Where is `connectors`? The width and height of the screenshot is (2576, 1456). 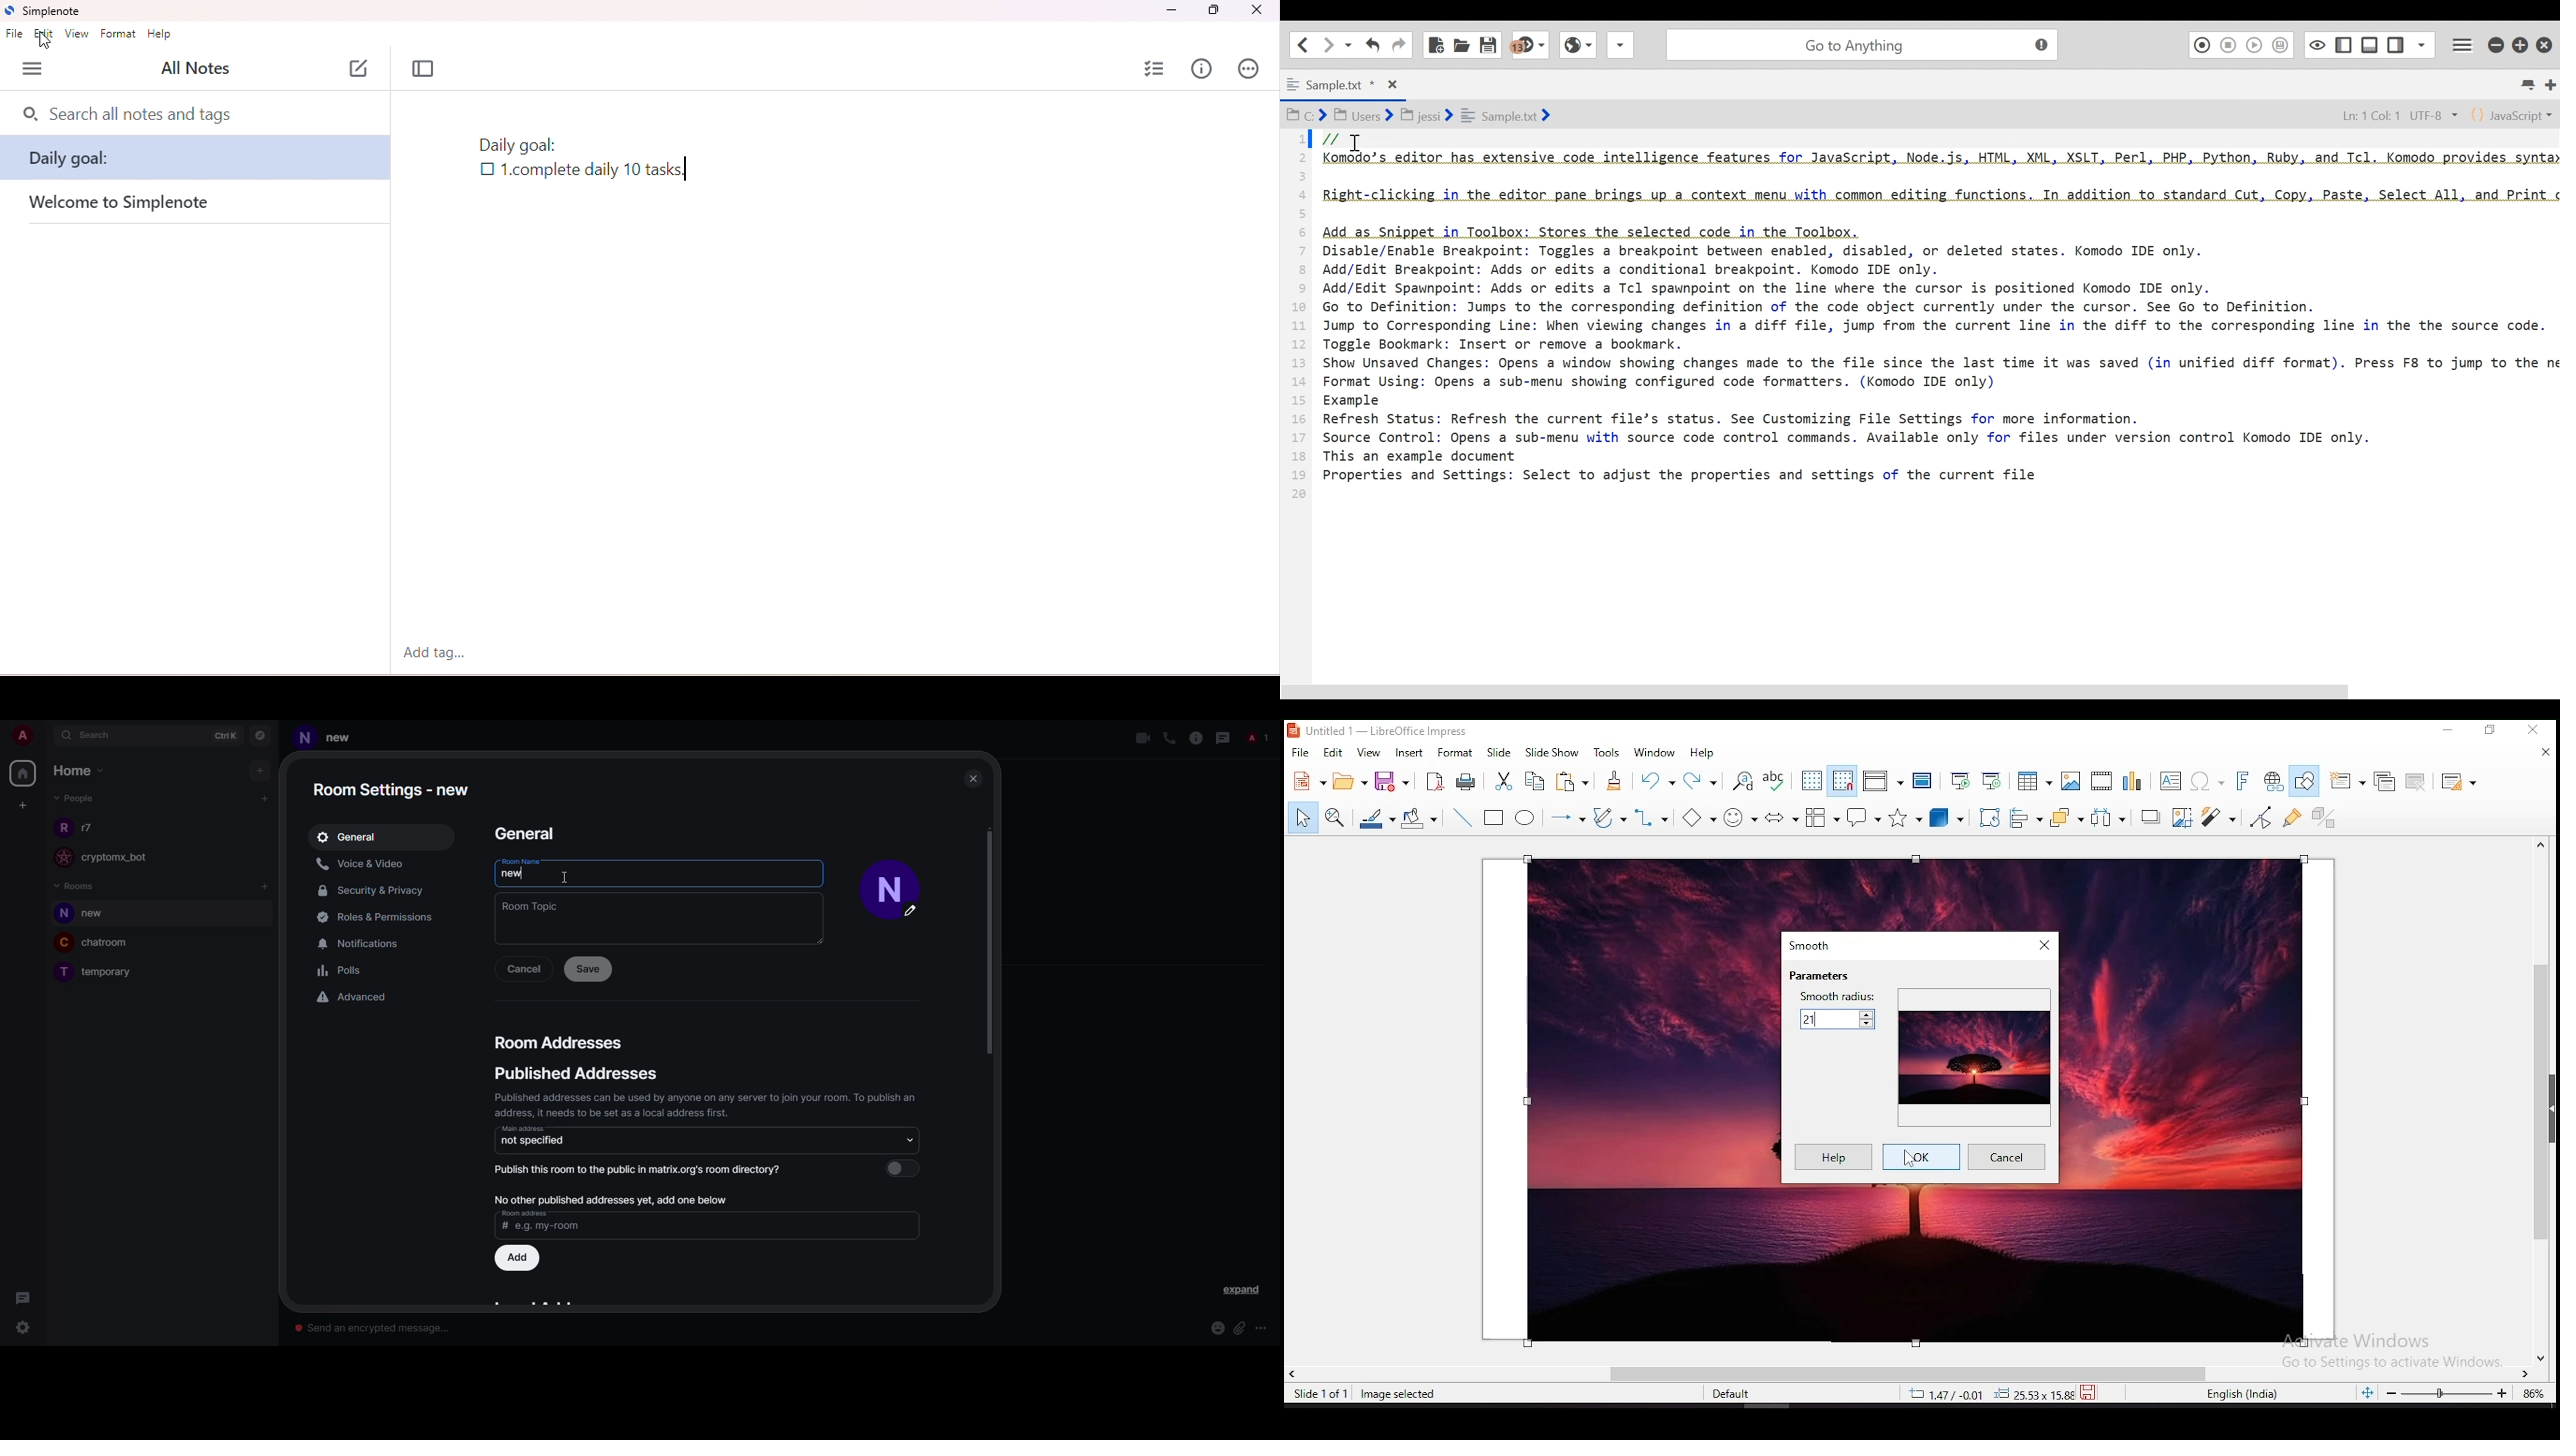
connectors is located at coordinates (1652, 819).